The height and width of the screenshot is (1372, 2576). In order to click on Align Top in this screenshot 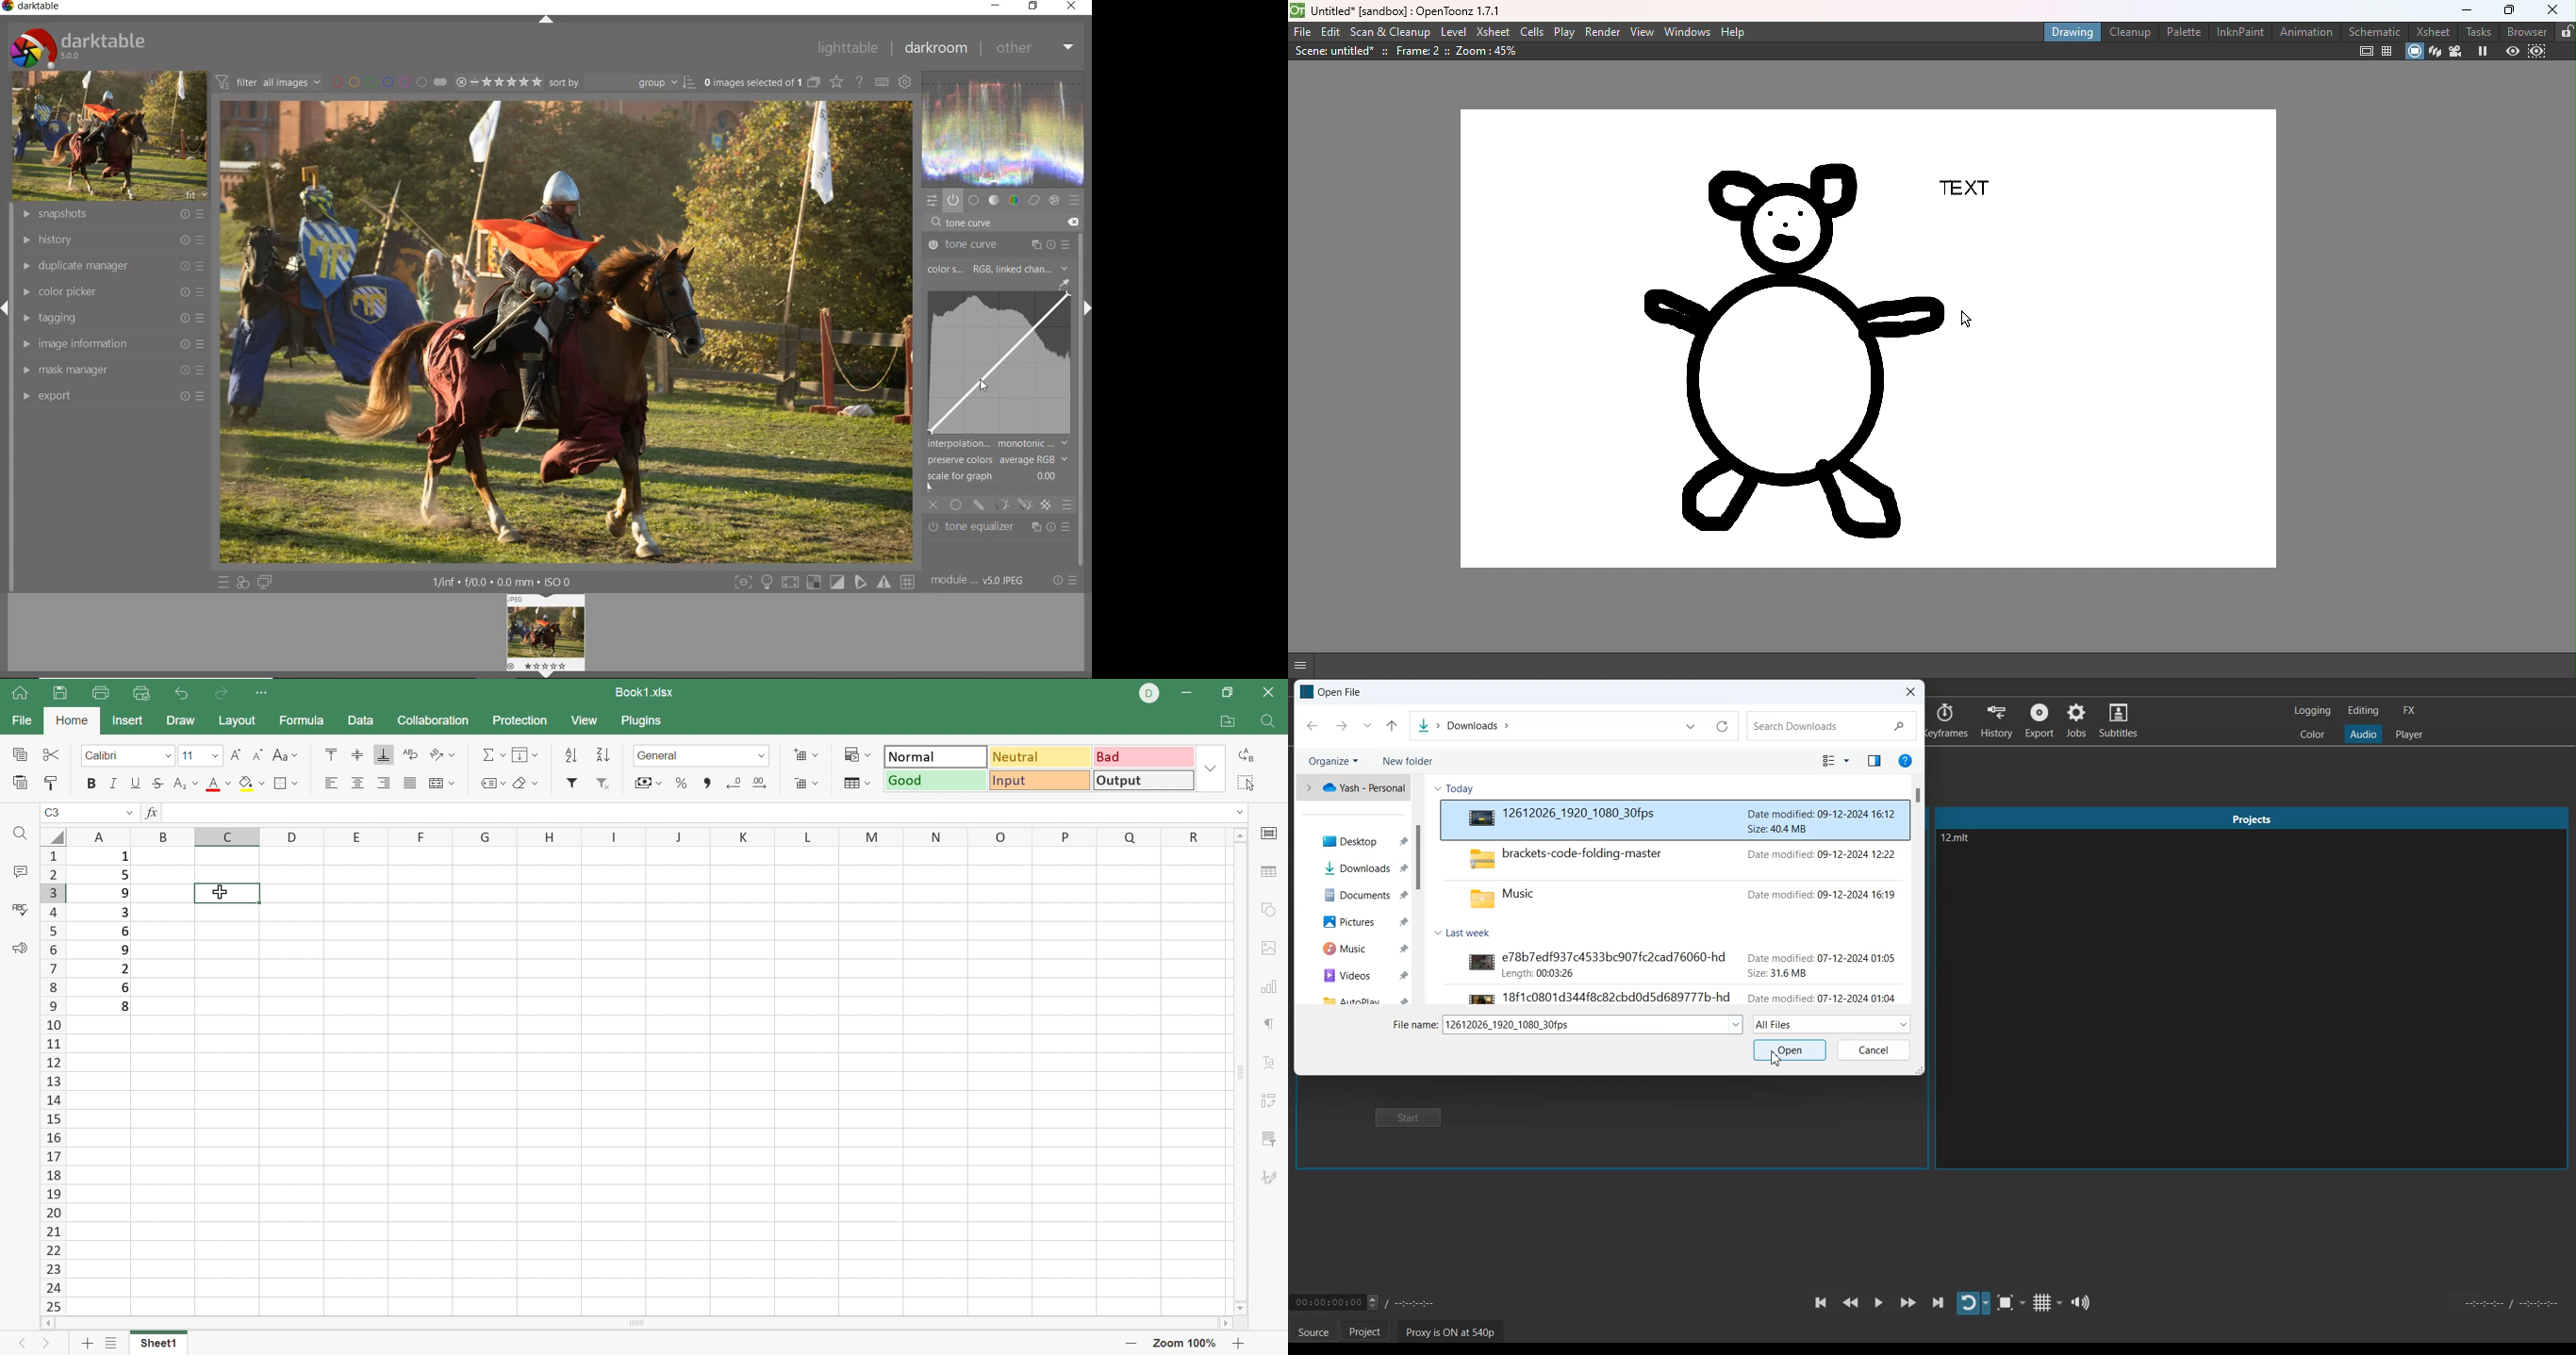, I will do `click(331, 757)`.